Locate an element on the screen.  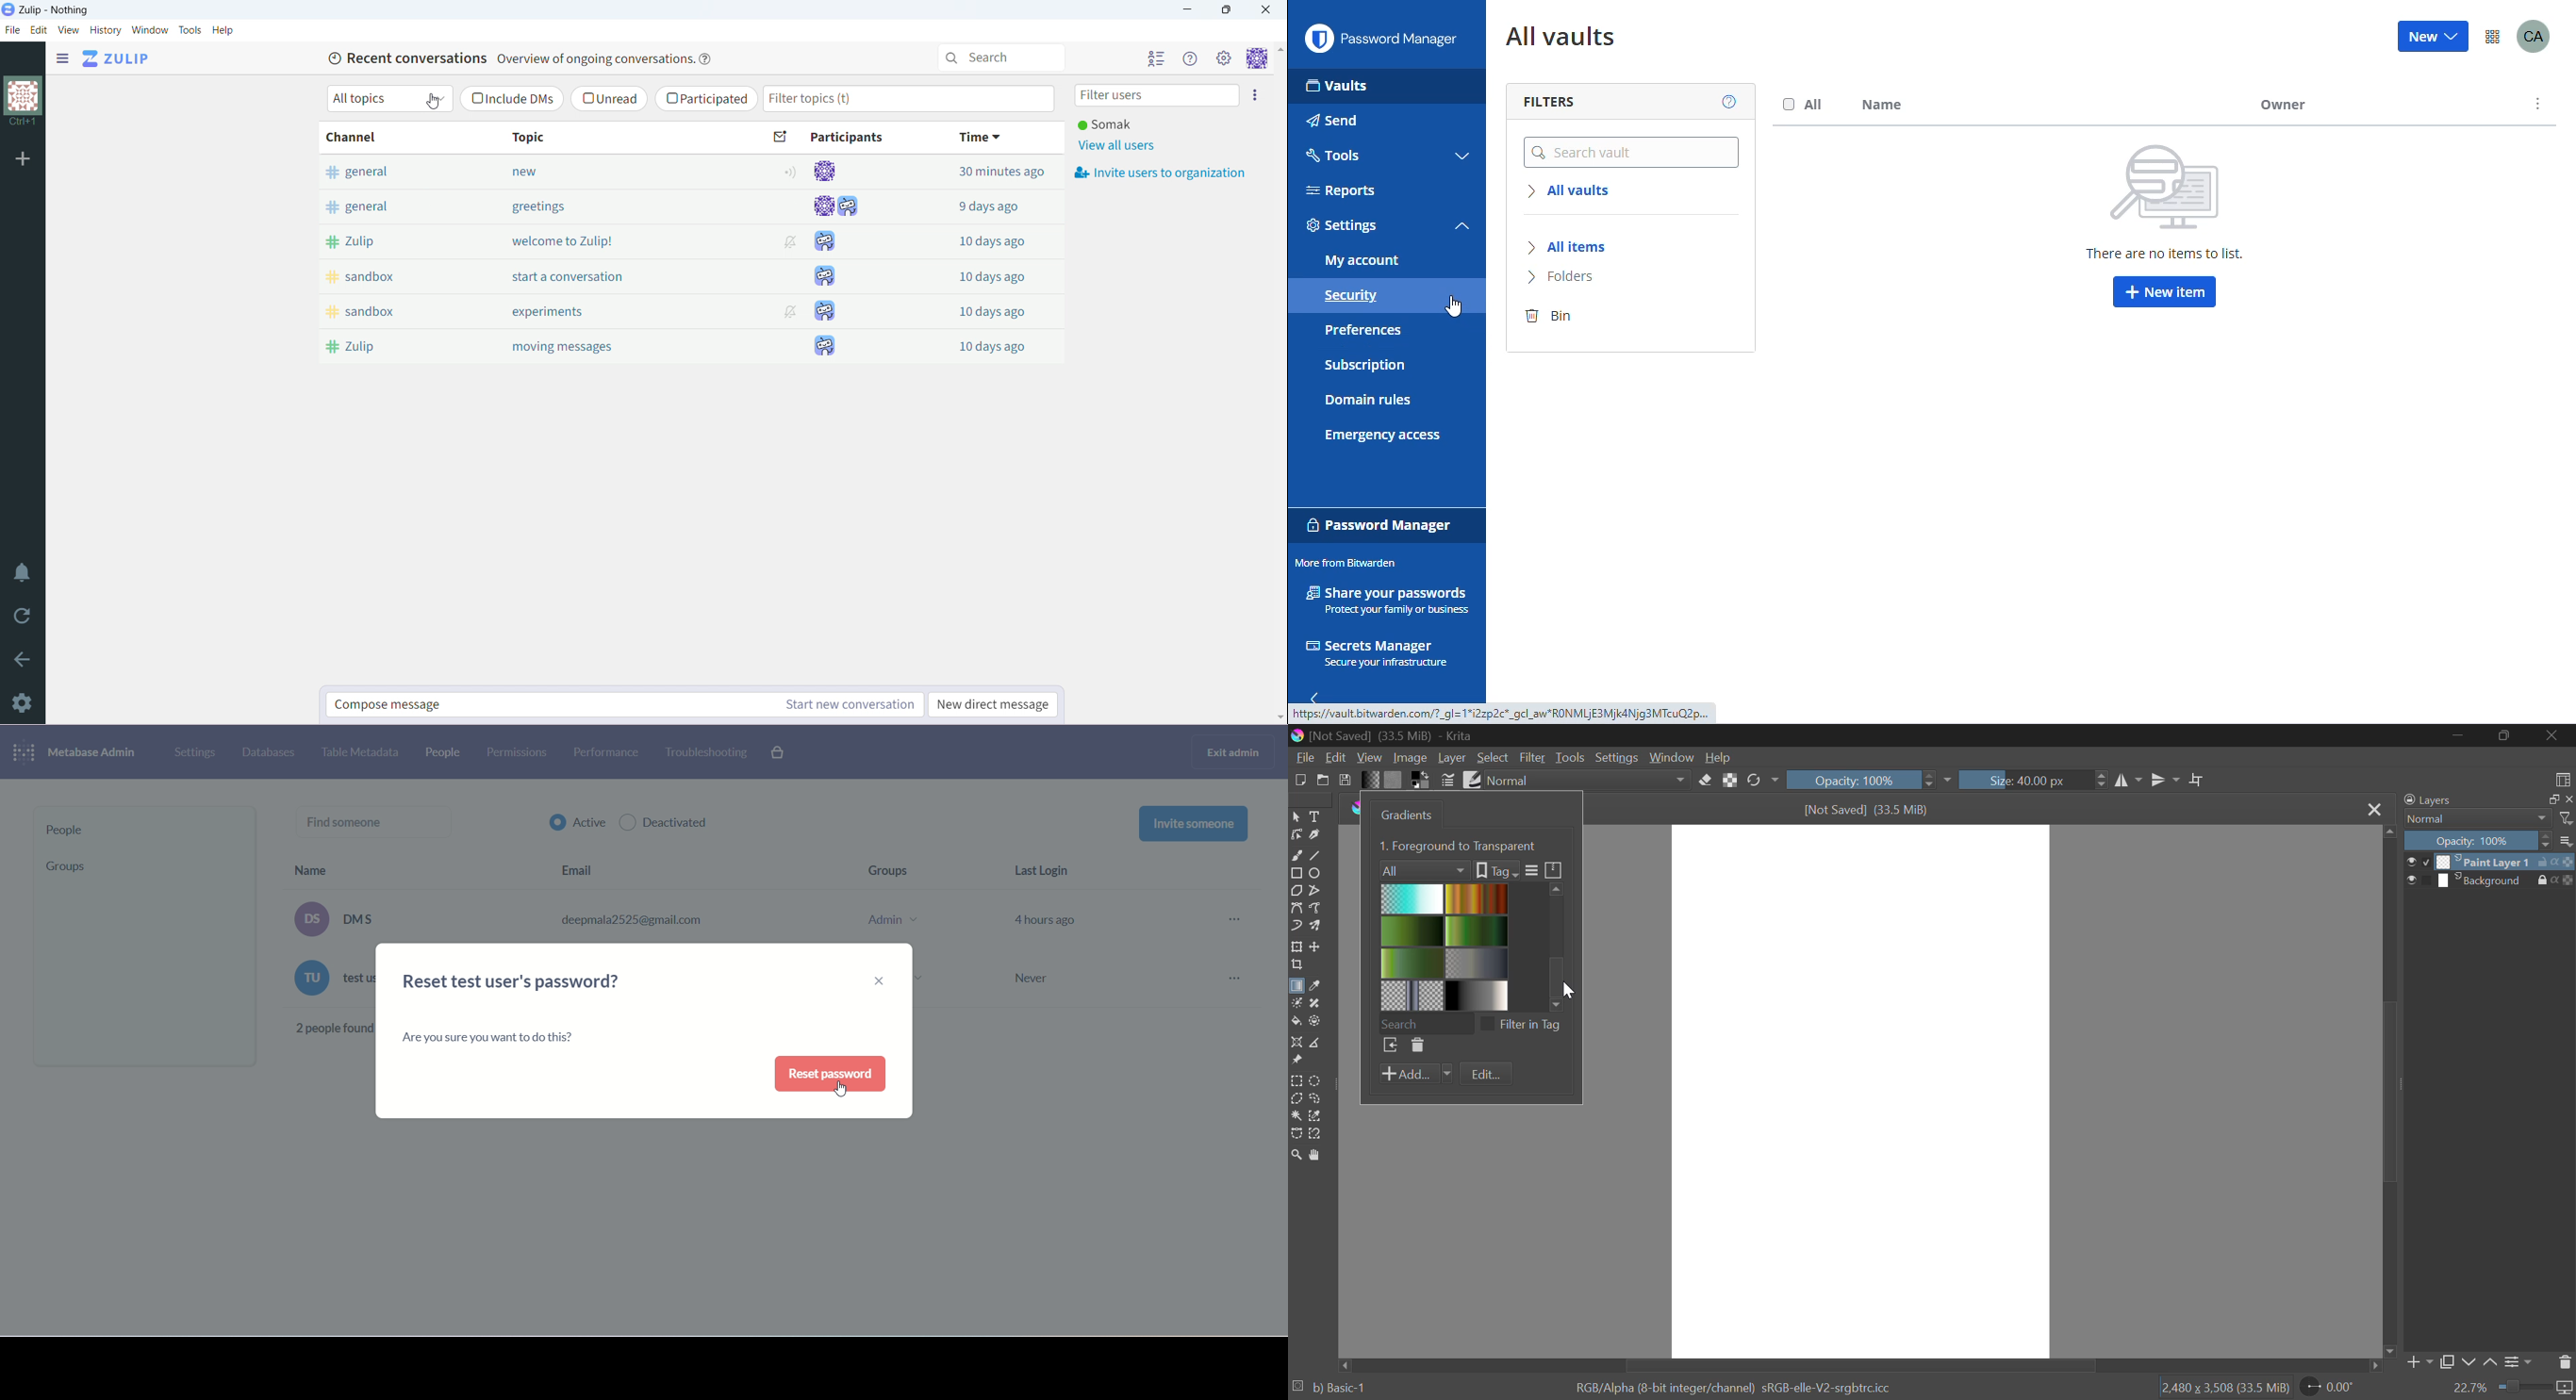
https://vault bitwarden.com/?_gl=1*i2zp2c*_gcl_aw*RONMLIE3Mjk4Njg3MTcuQ2p... is located at coordinates (1508, 715).